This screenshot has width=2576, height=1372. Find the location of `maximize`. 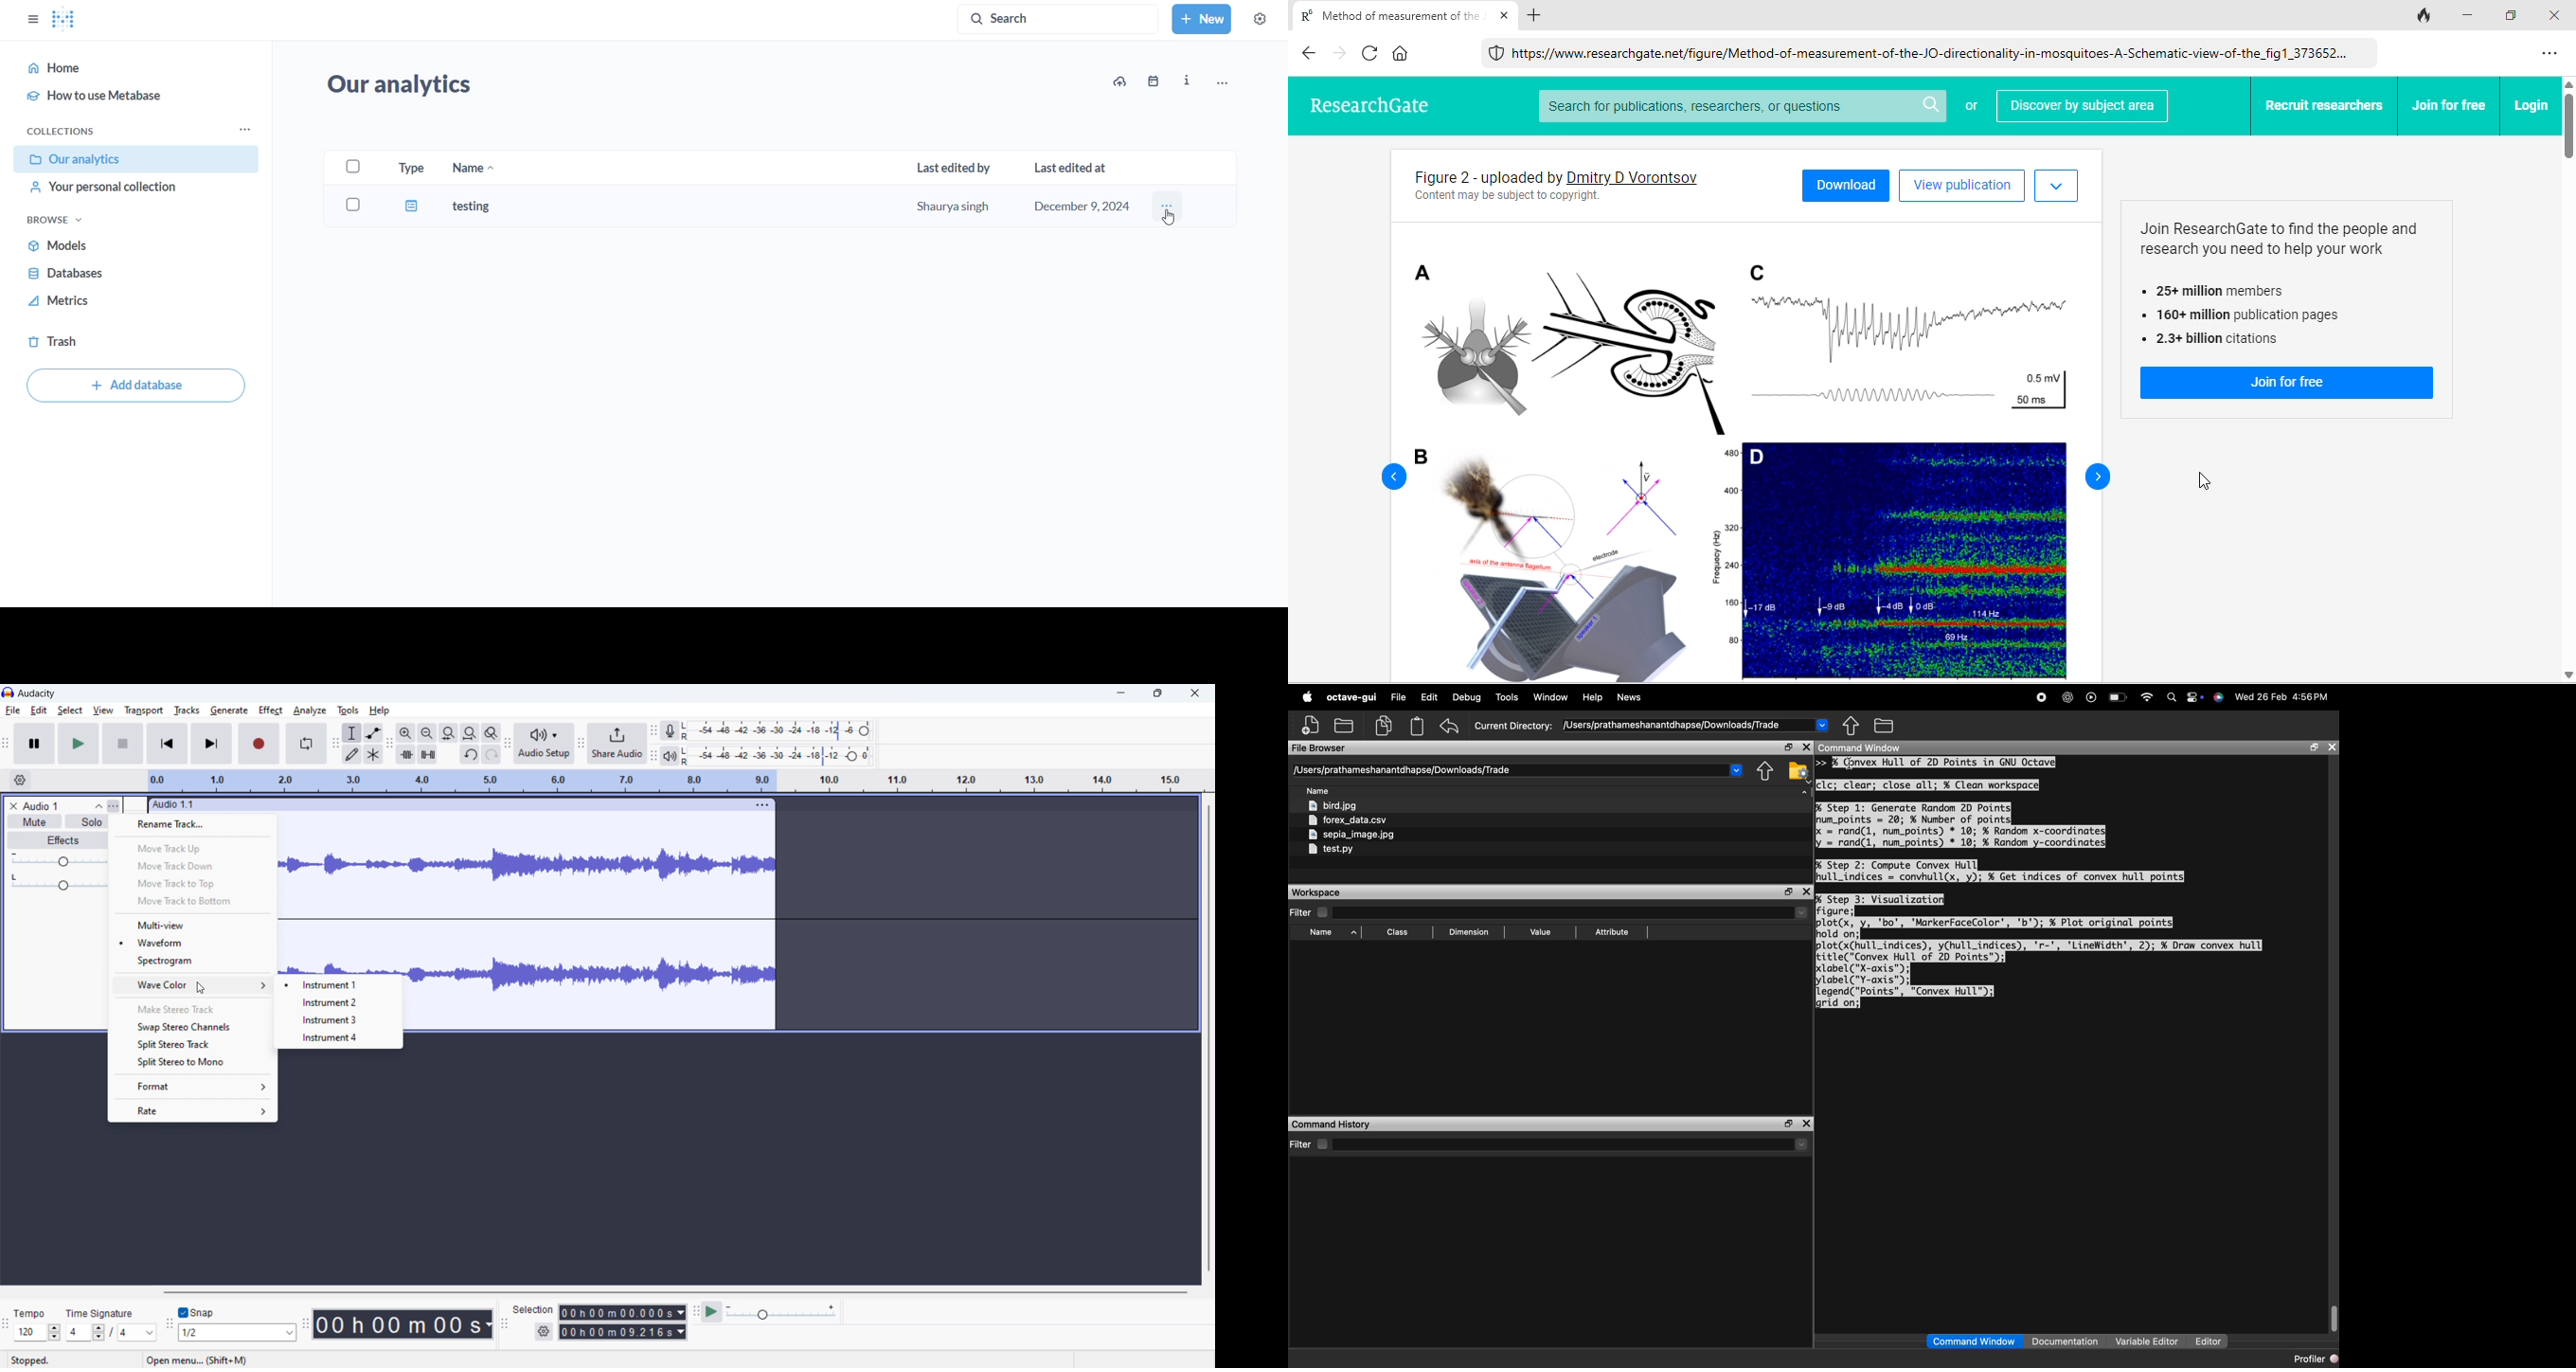

maximize is located at coordinates (2514, 16).